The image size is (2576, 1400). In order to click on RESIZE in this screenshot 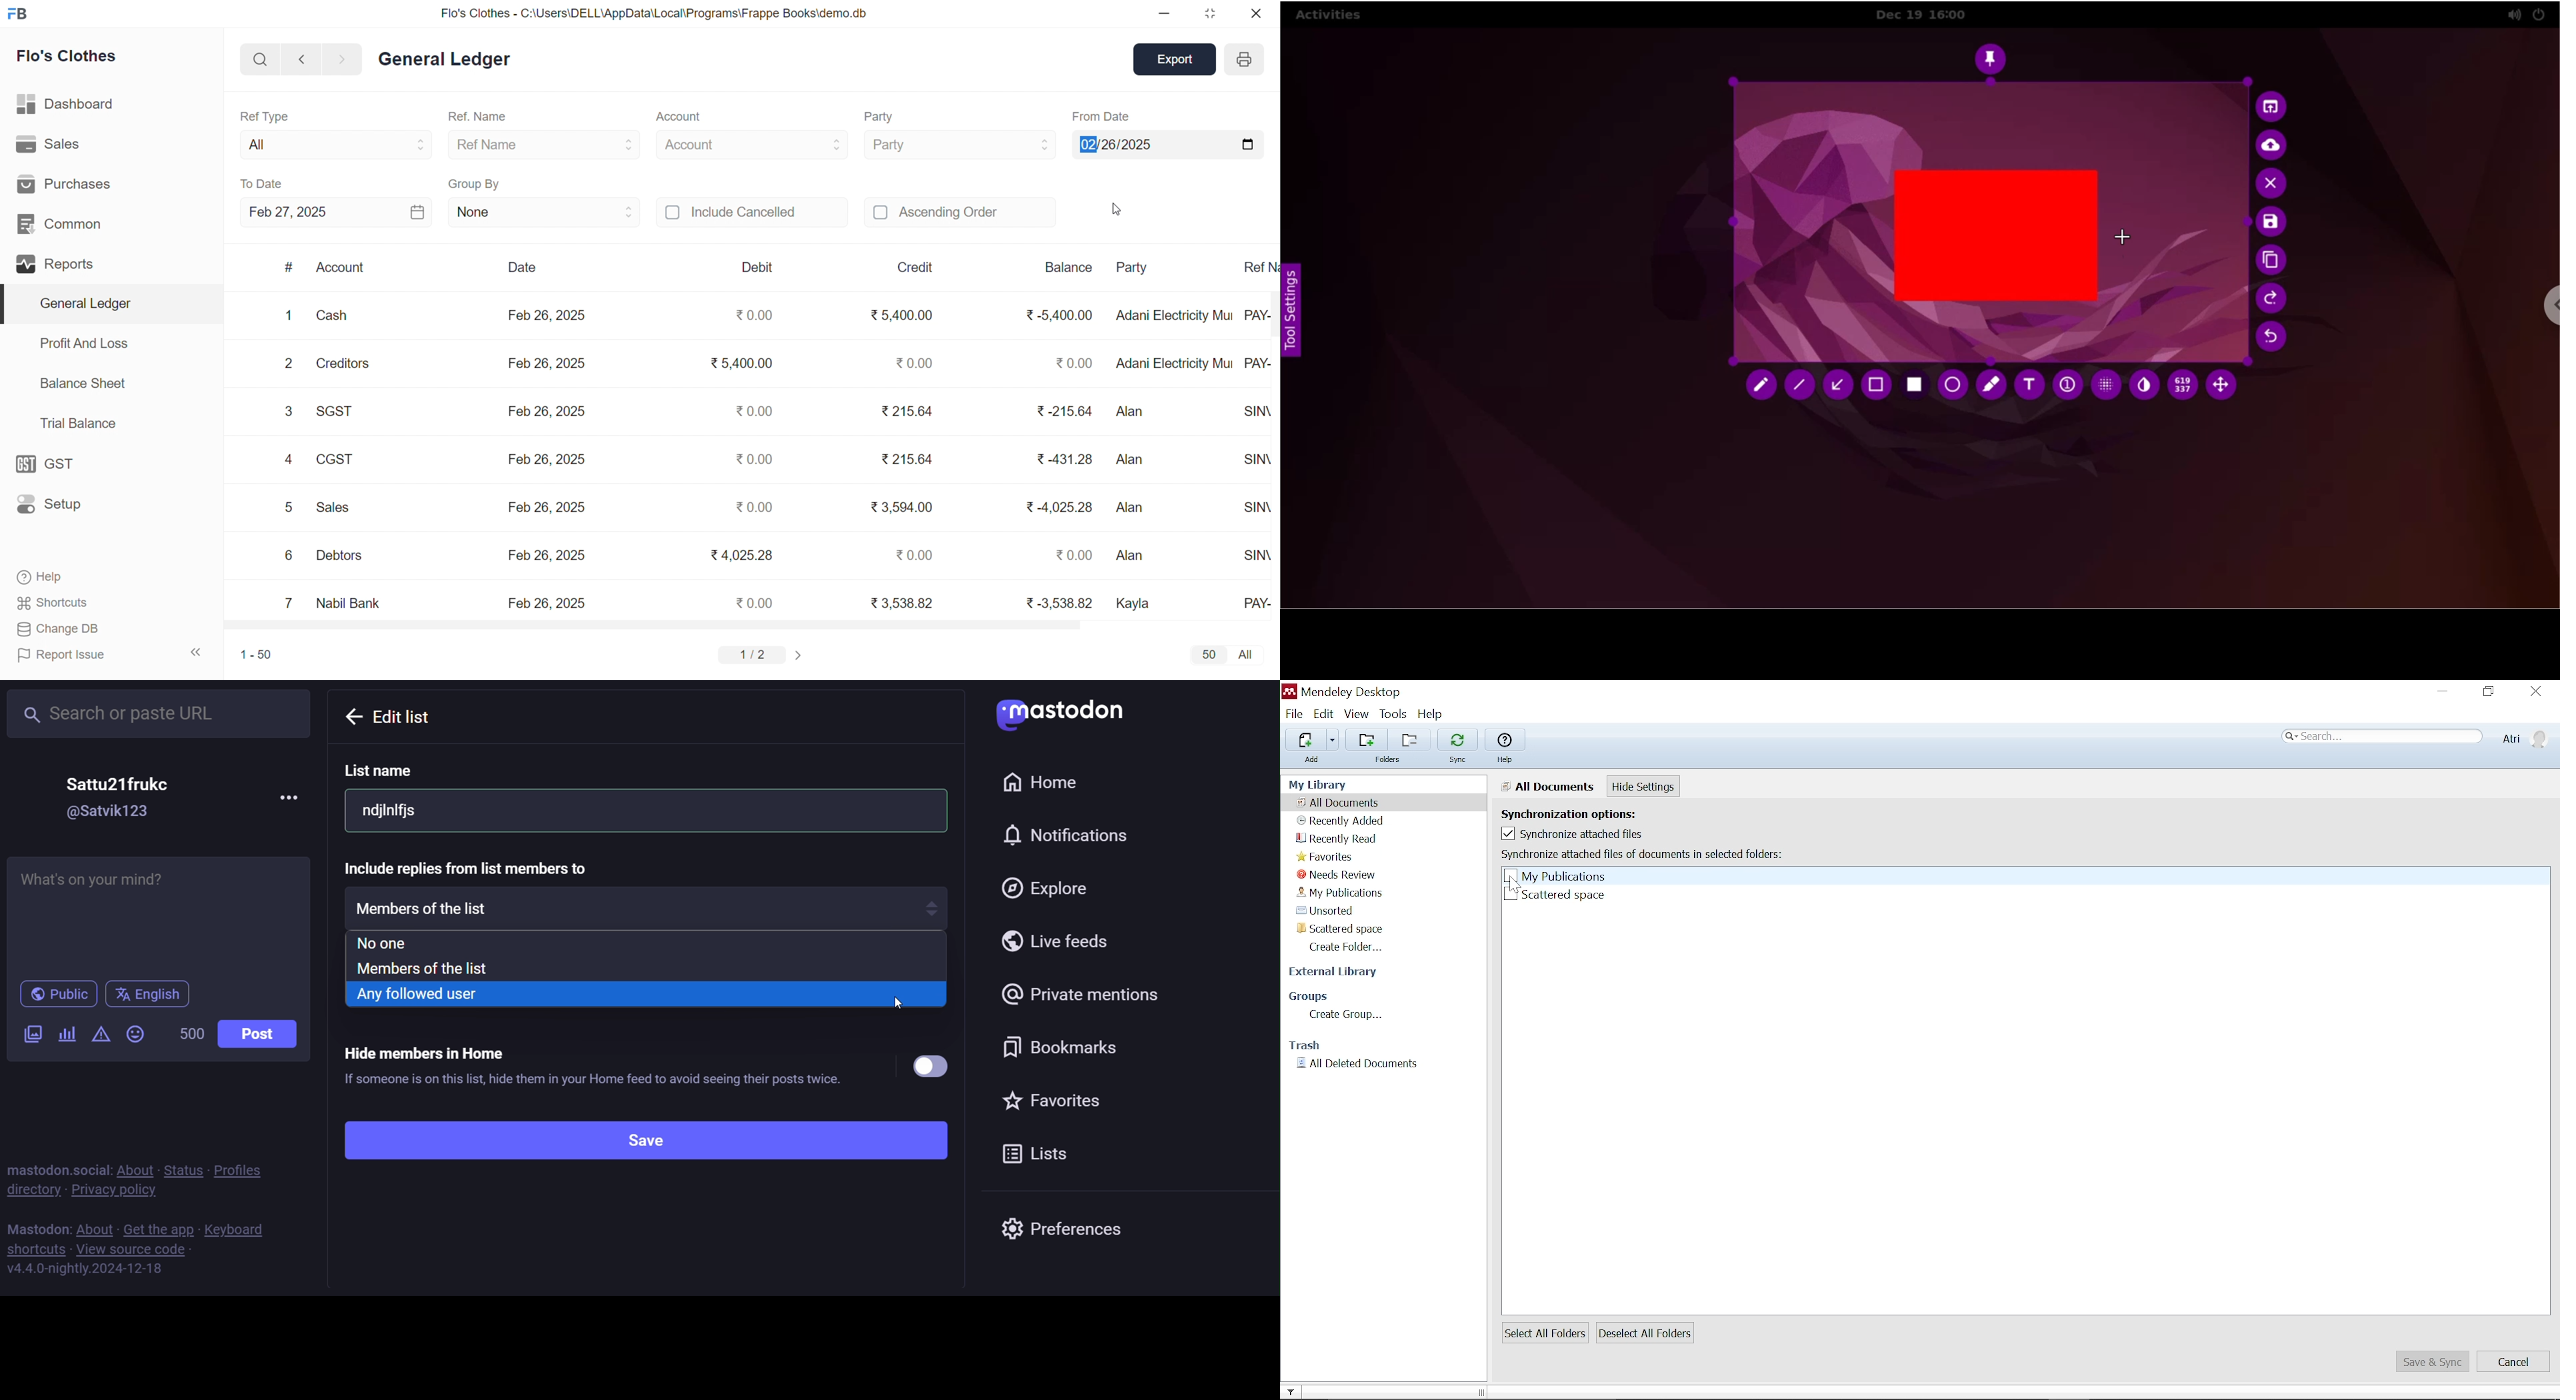, I will do `click(1207, 13)`.